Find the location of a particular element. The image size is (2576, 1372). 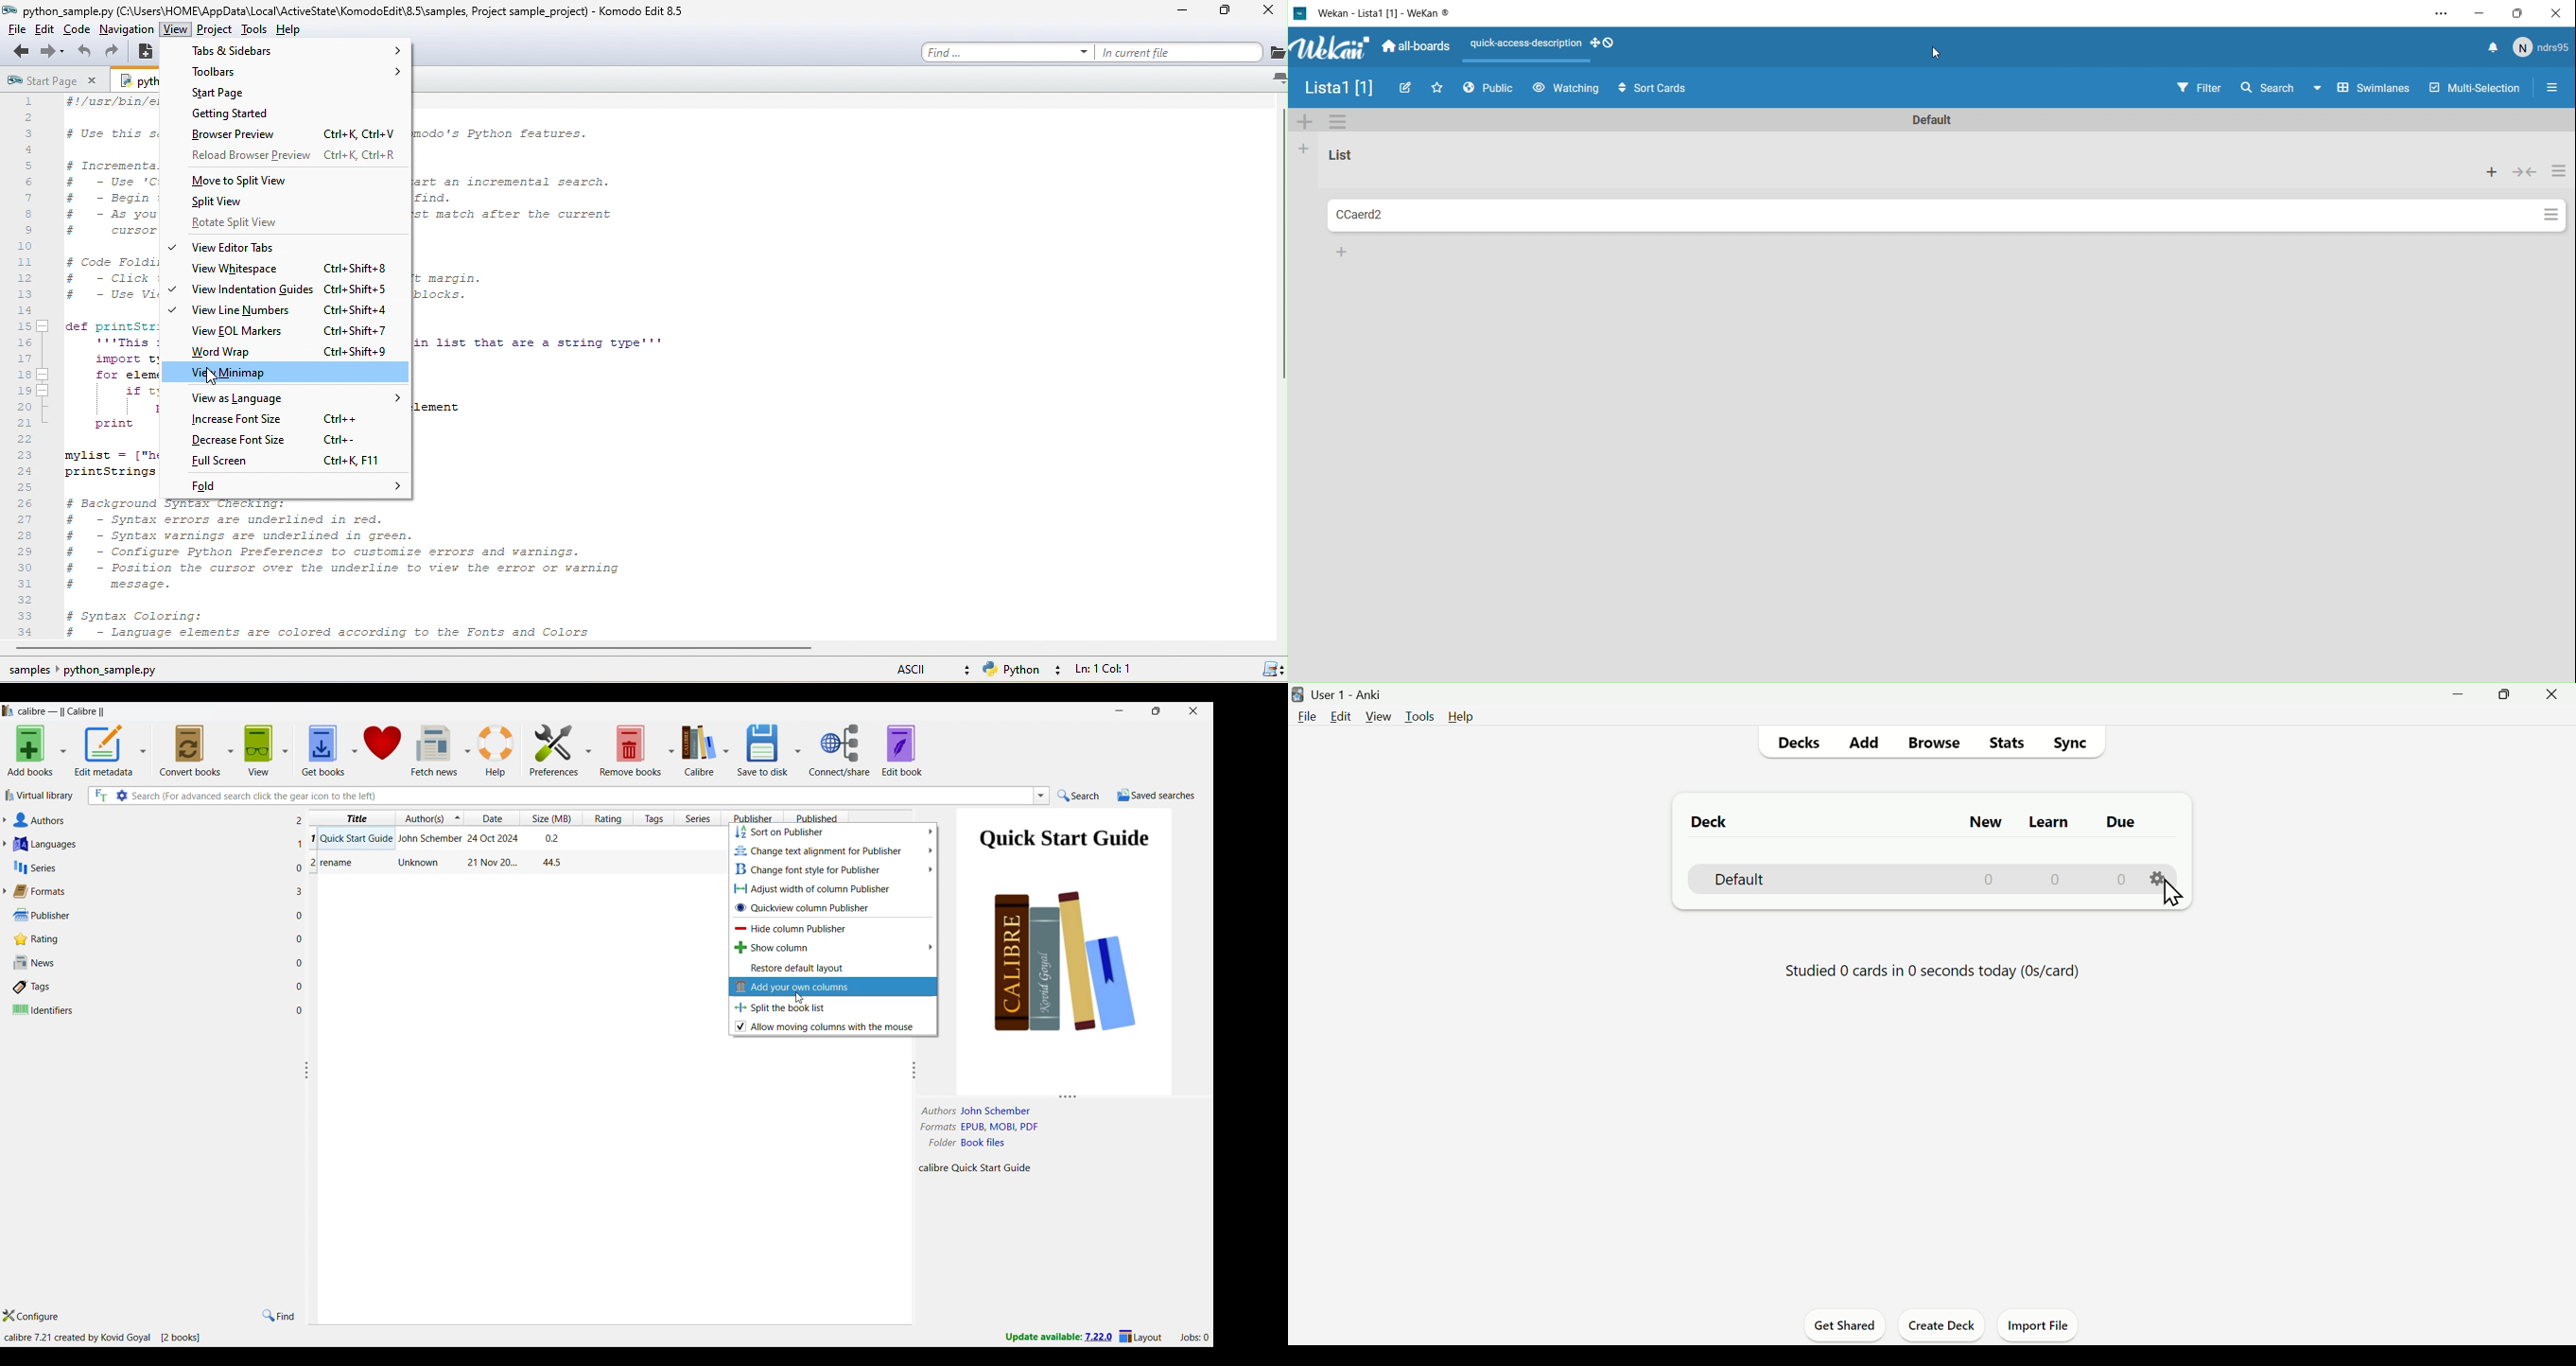

Tags is located at coordinates (150, 987).